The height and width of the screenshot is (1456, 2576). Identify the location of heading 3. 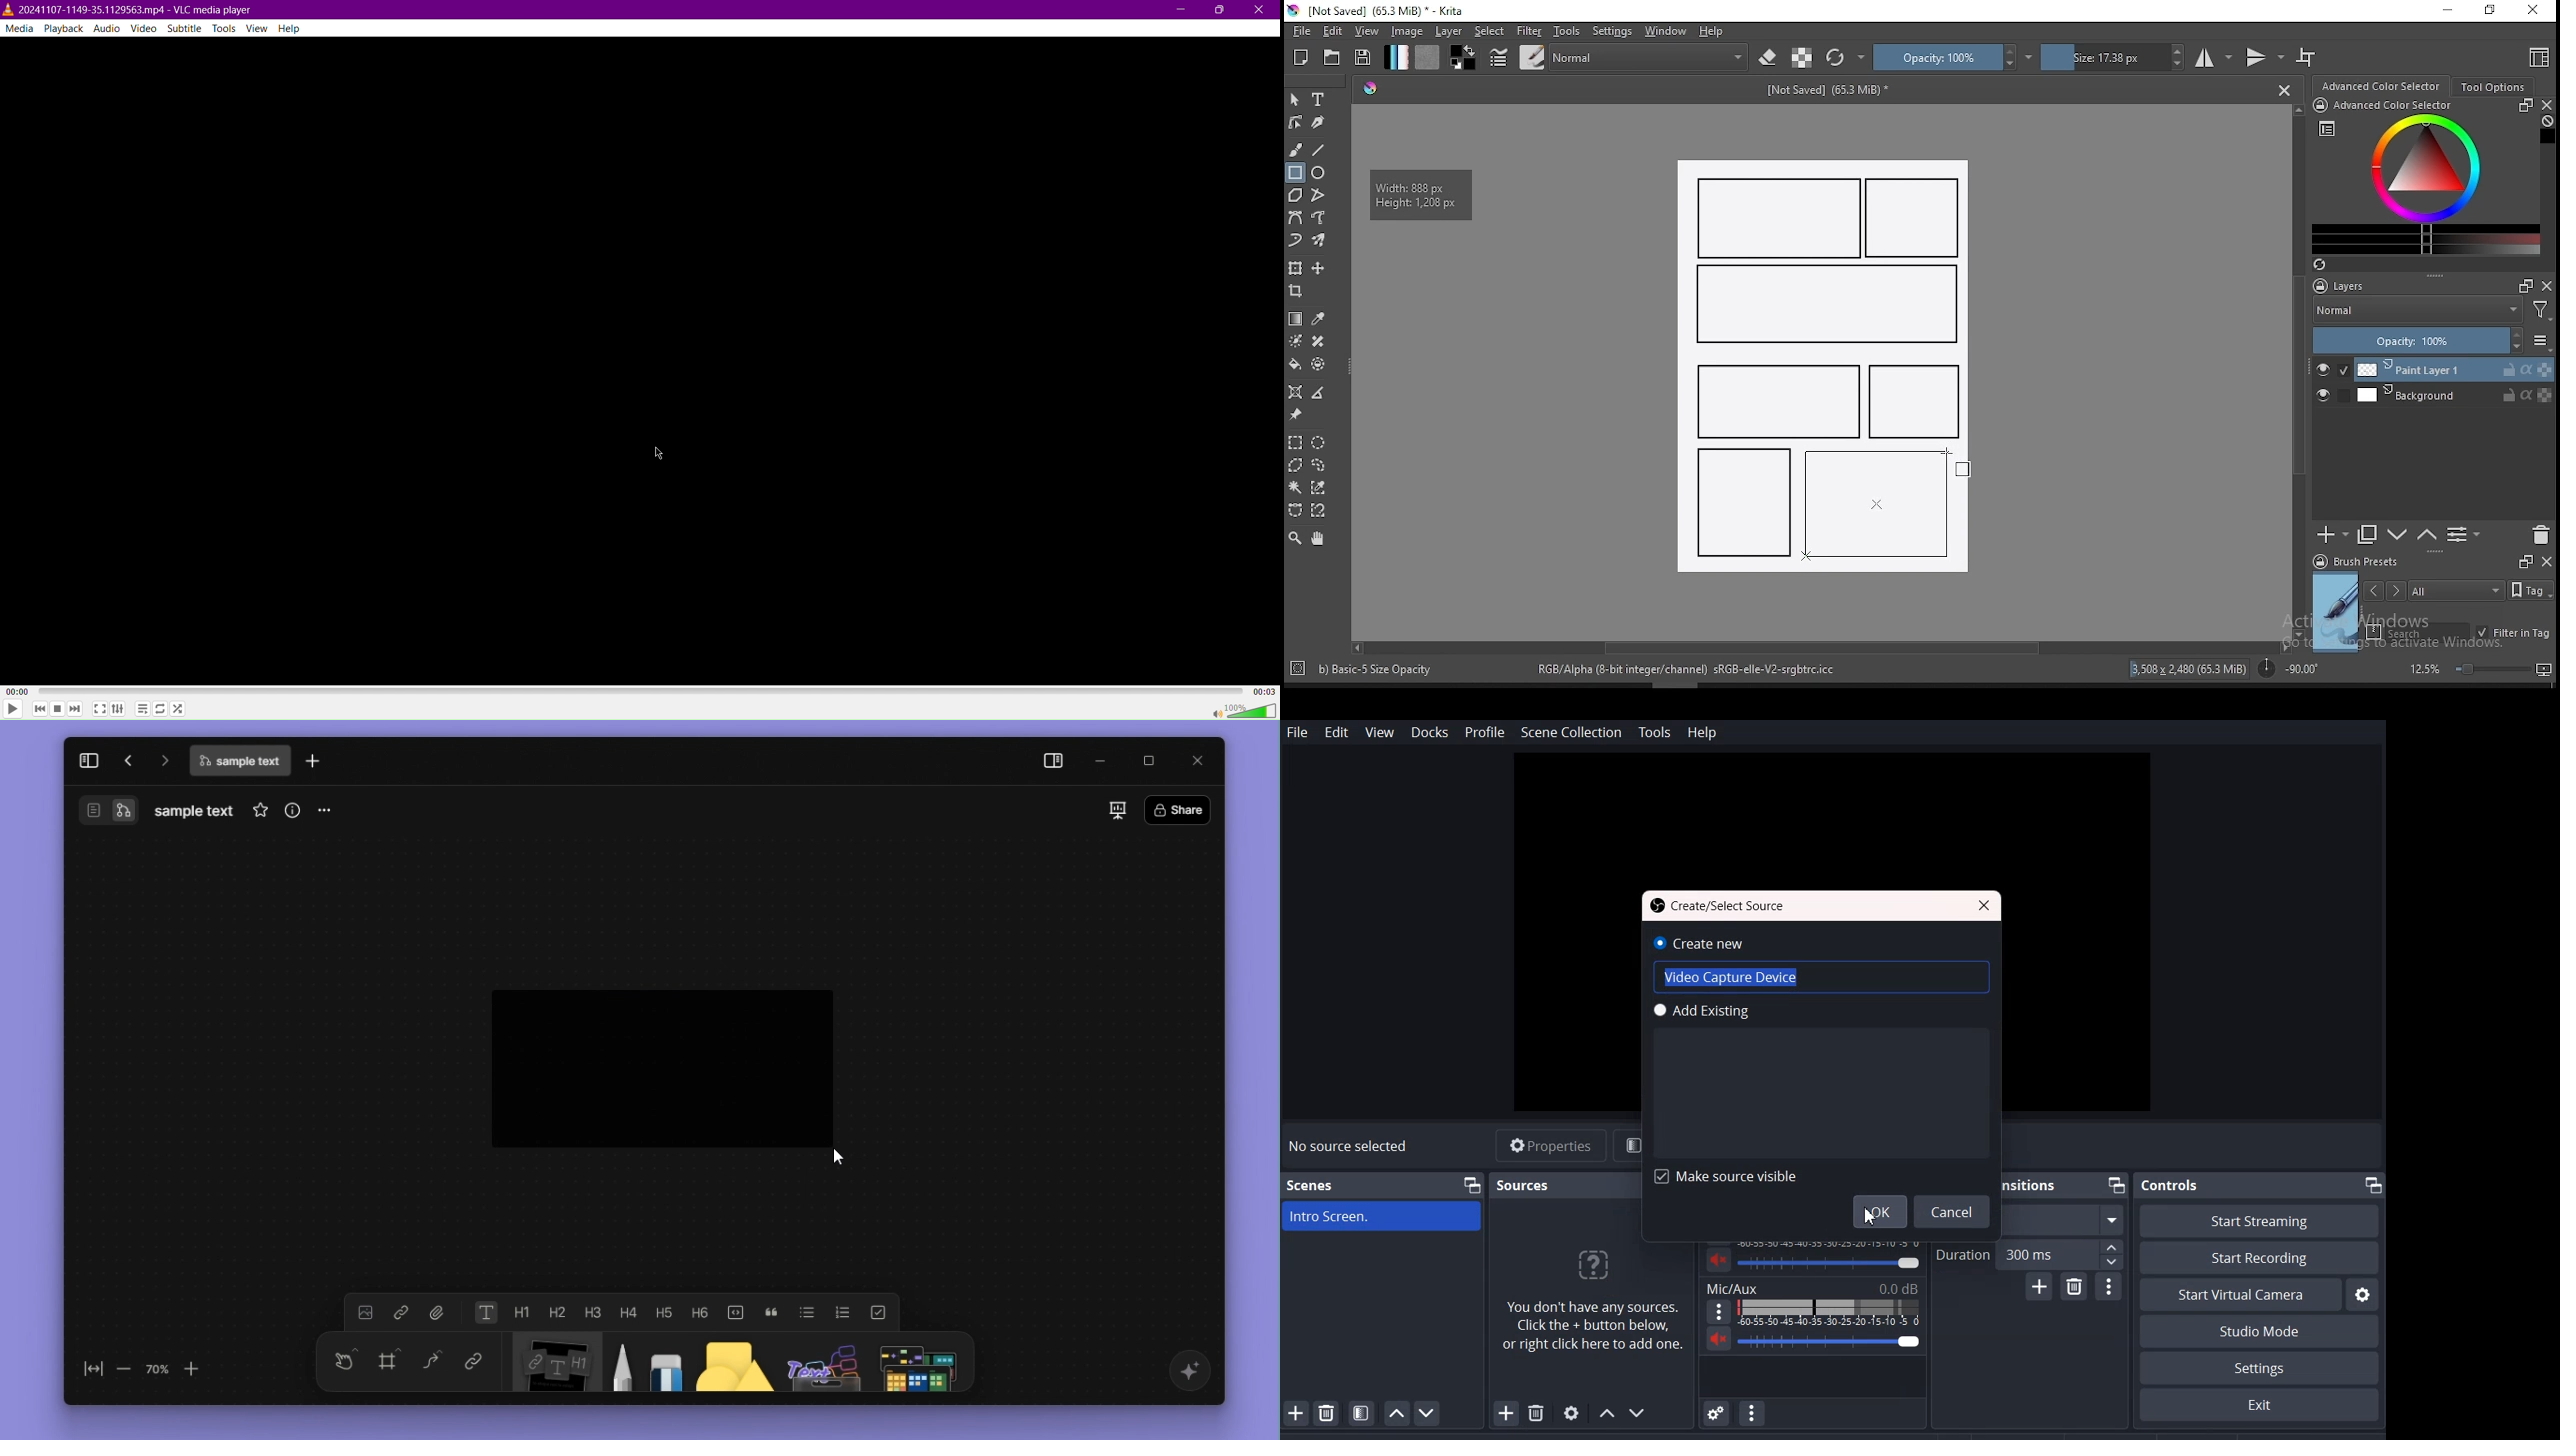
(592, 1310).